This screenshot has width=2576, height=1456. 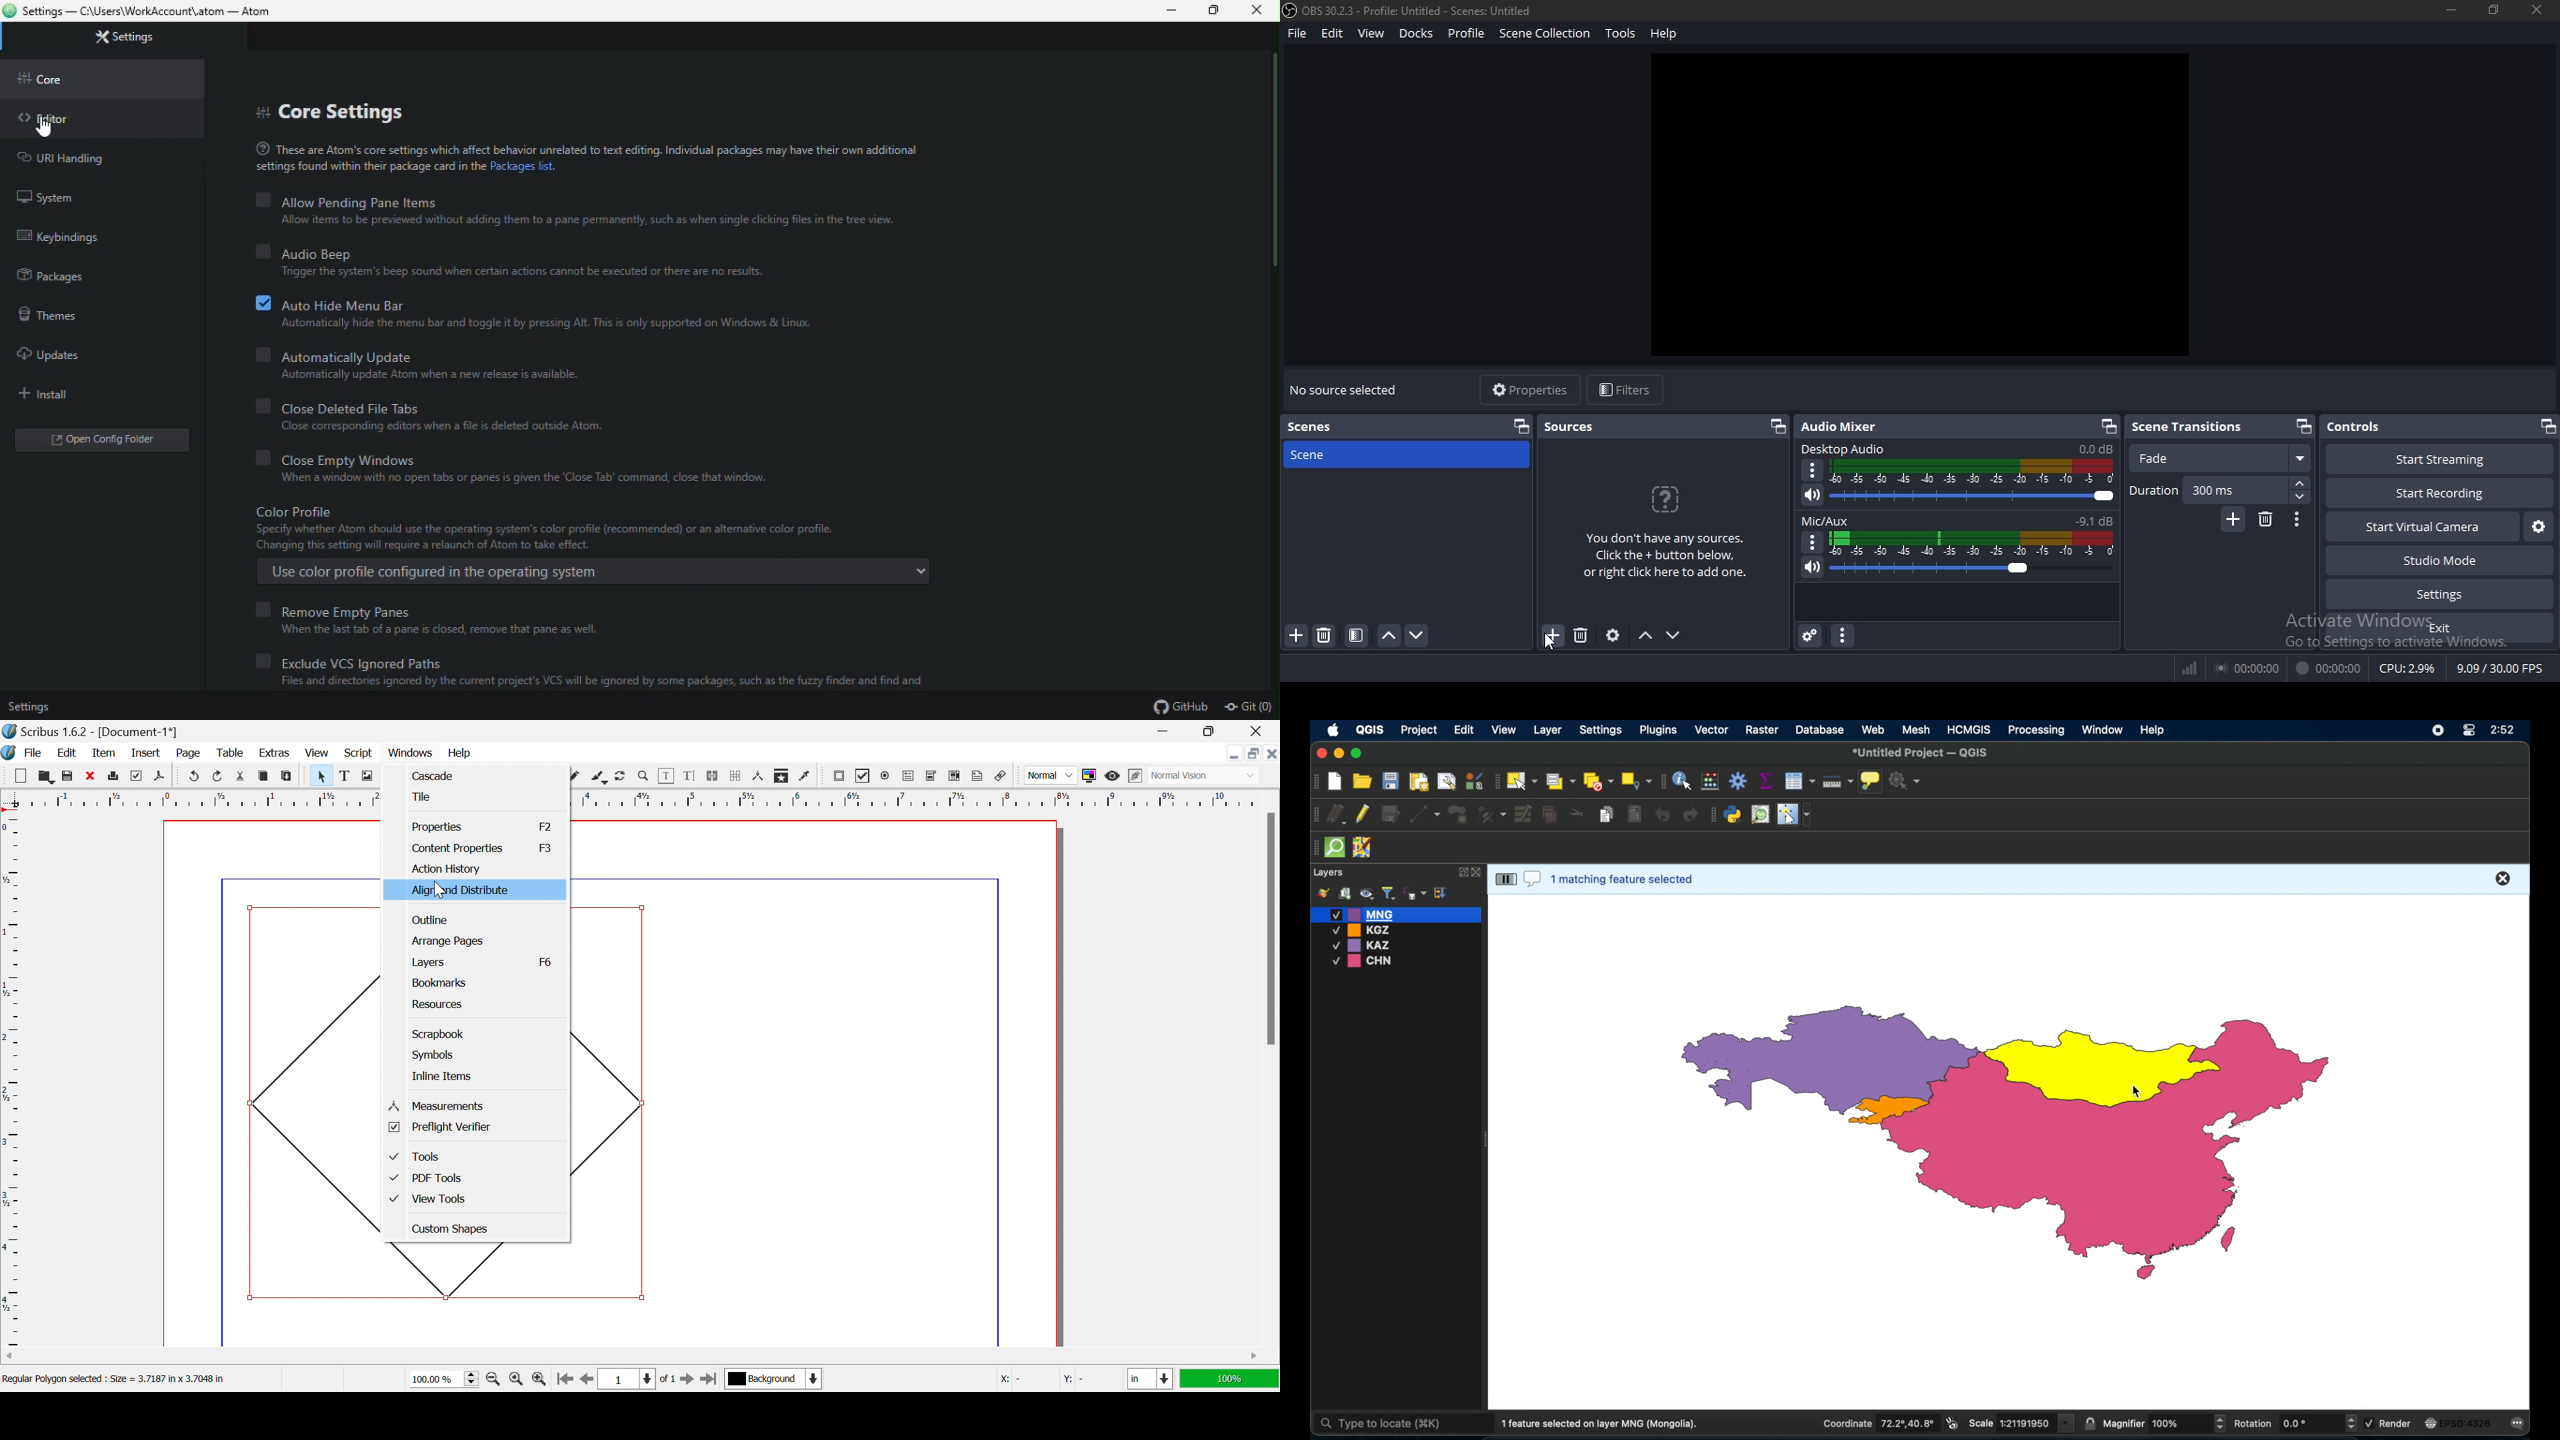 I want to click on profile, so click(x=1466, y=33).